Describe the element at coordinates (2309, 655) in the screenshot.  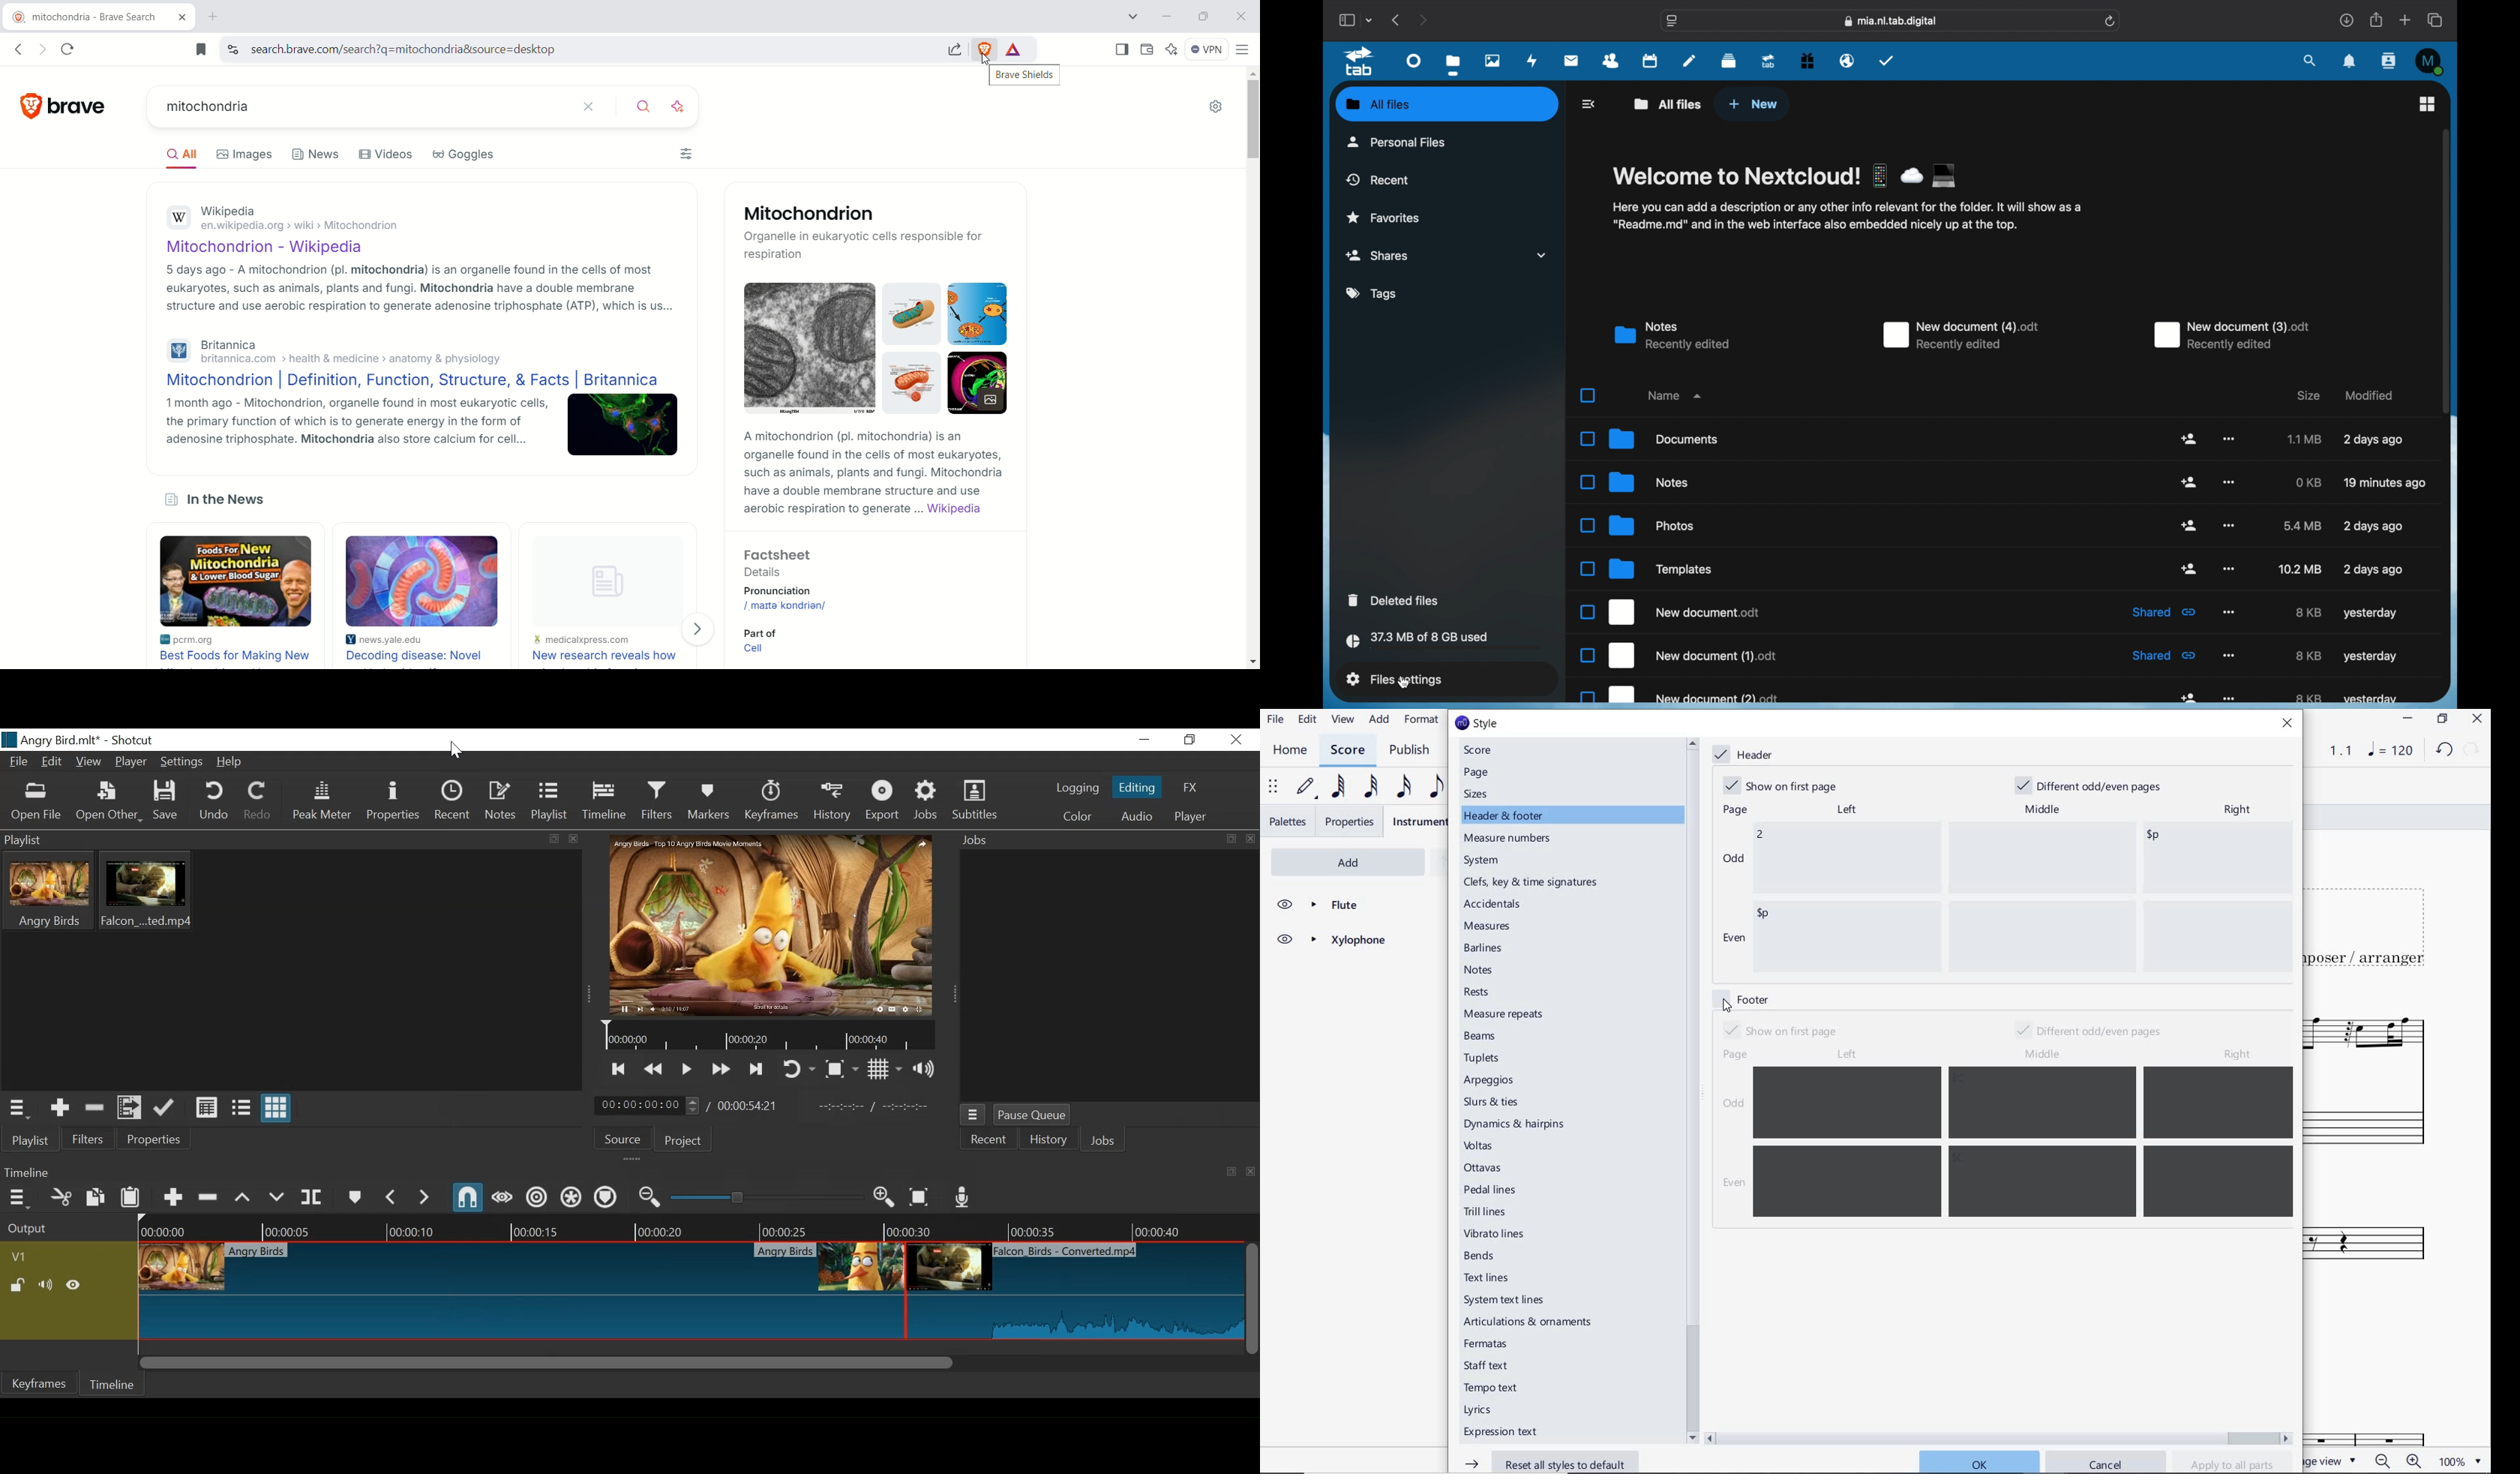
I see `size` at that location.